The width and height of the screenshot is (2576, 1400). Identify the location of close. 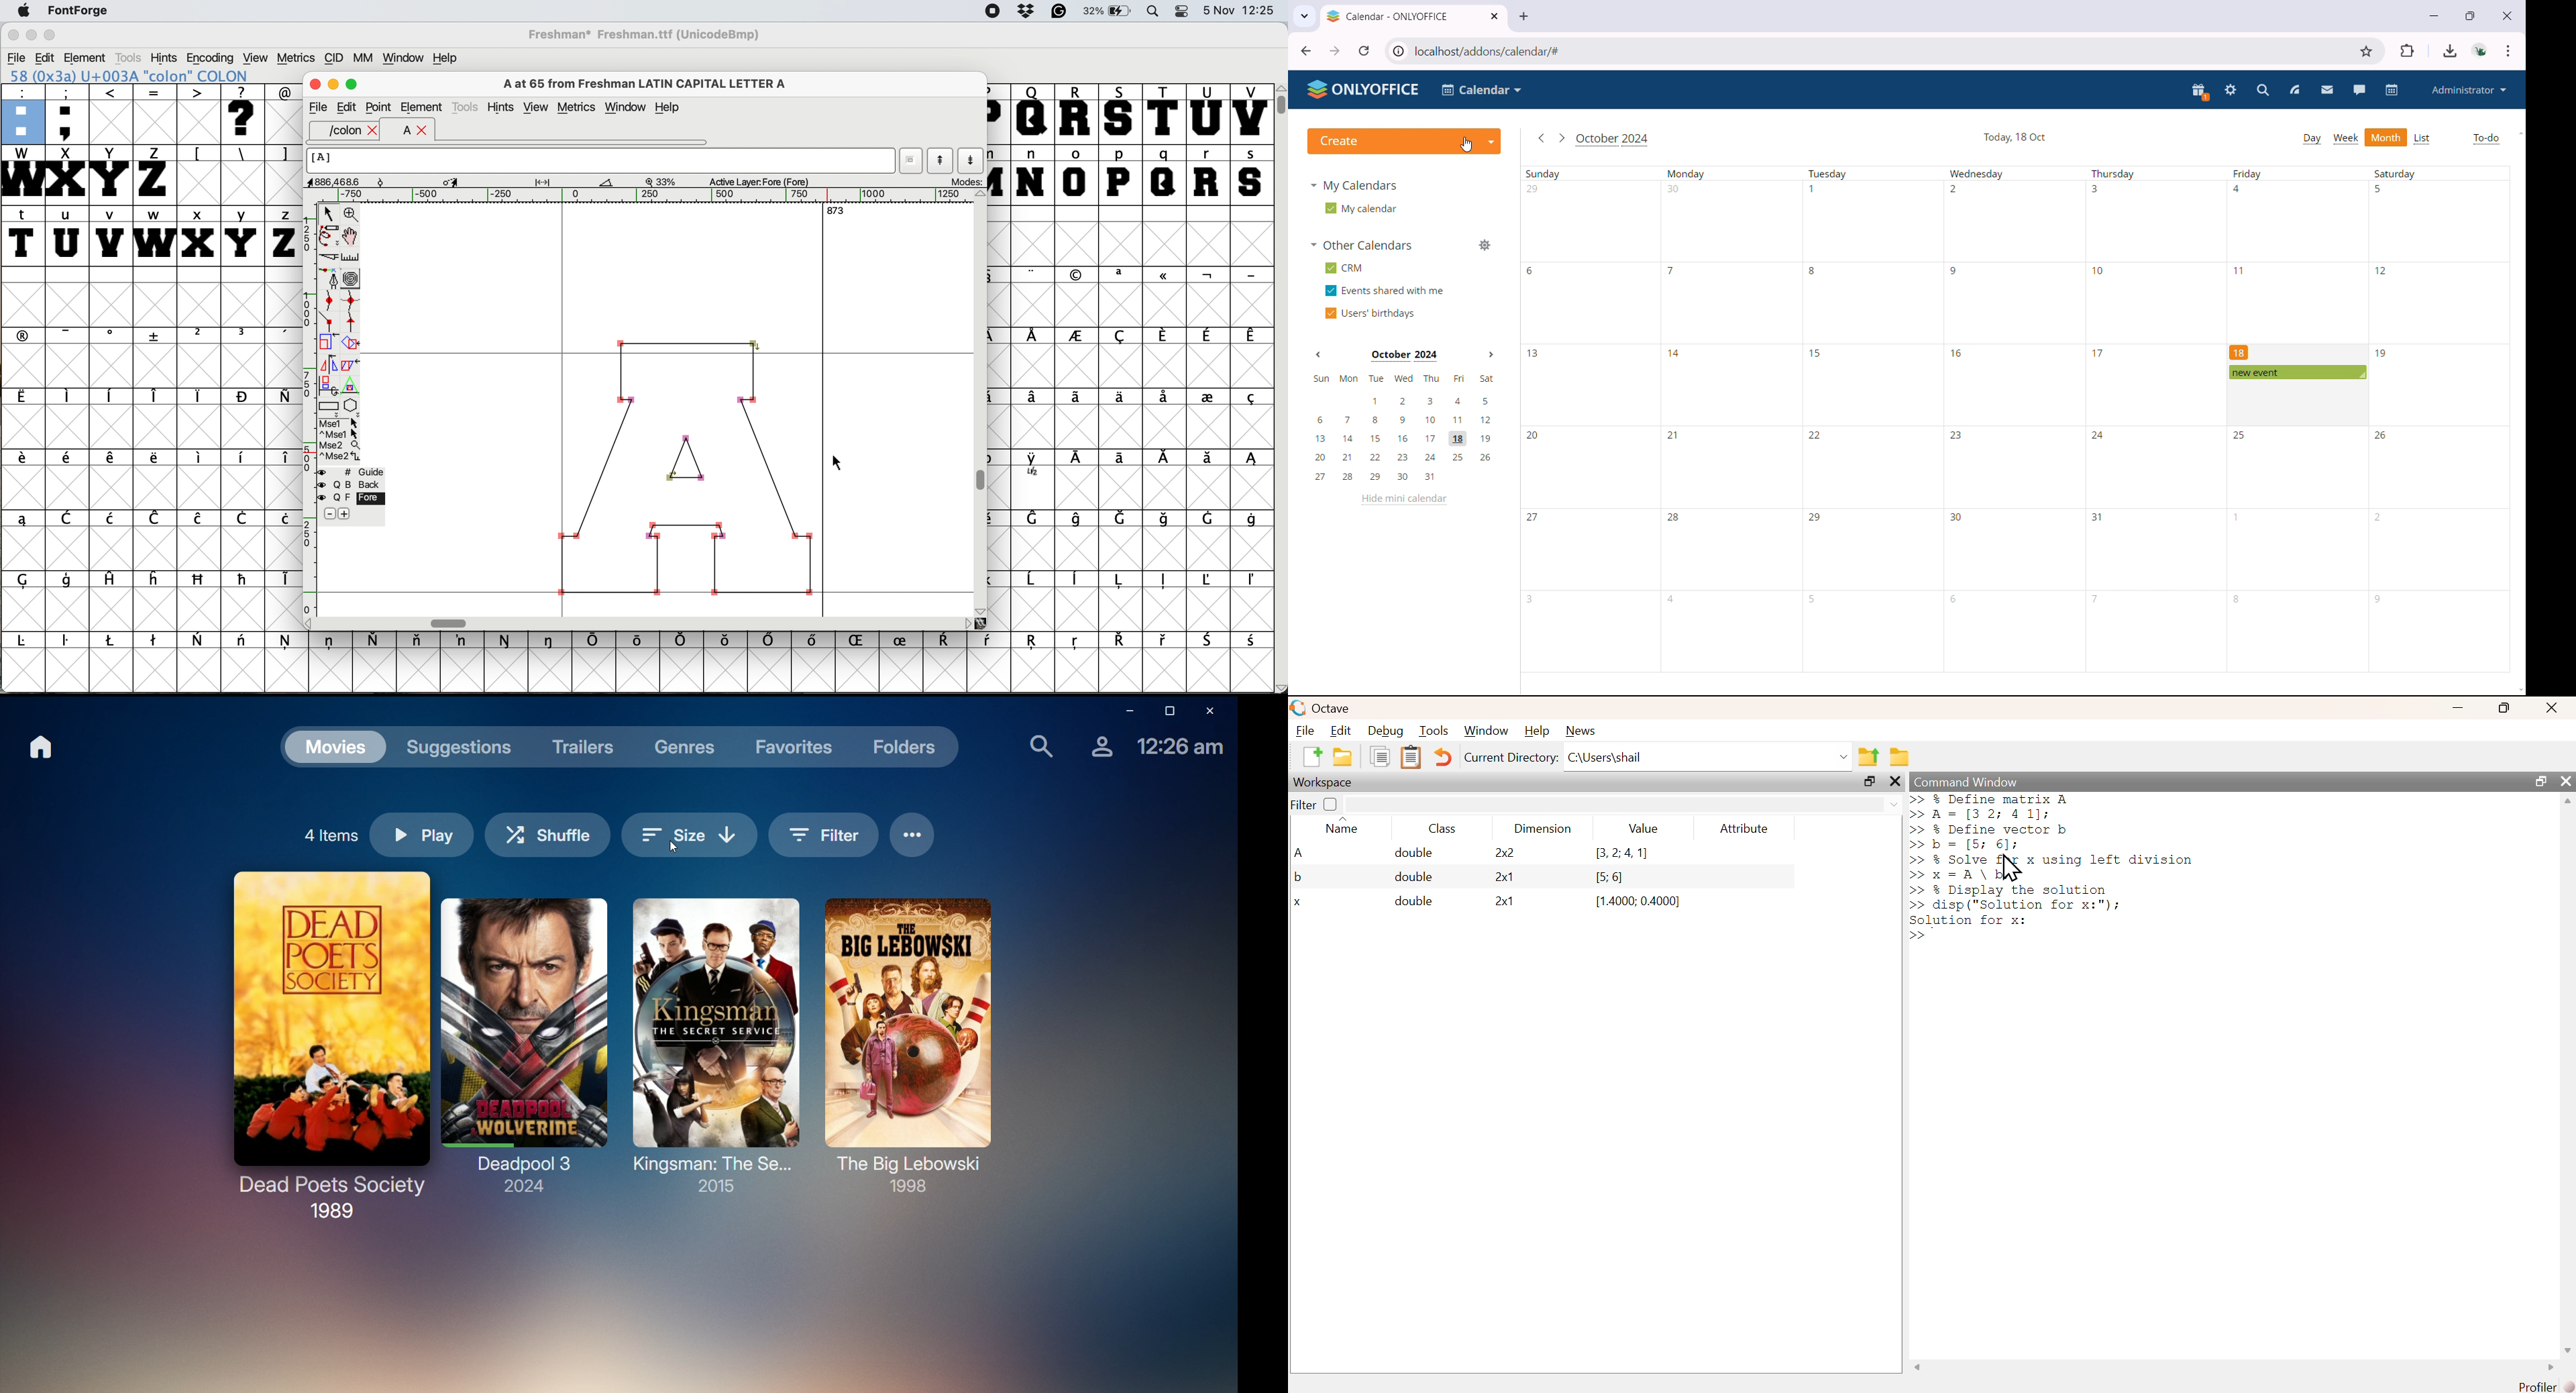
(314, 86).